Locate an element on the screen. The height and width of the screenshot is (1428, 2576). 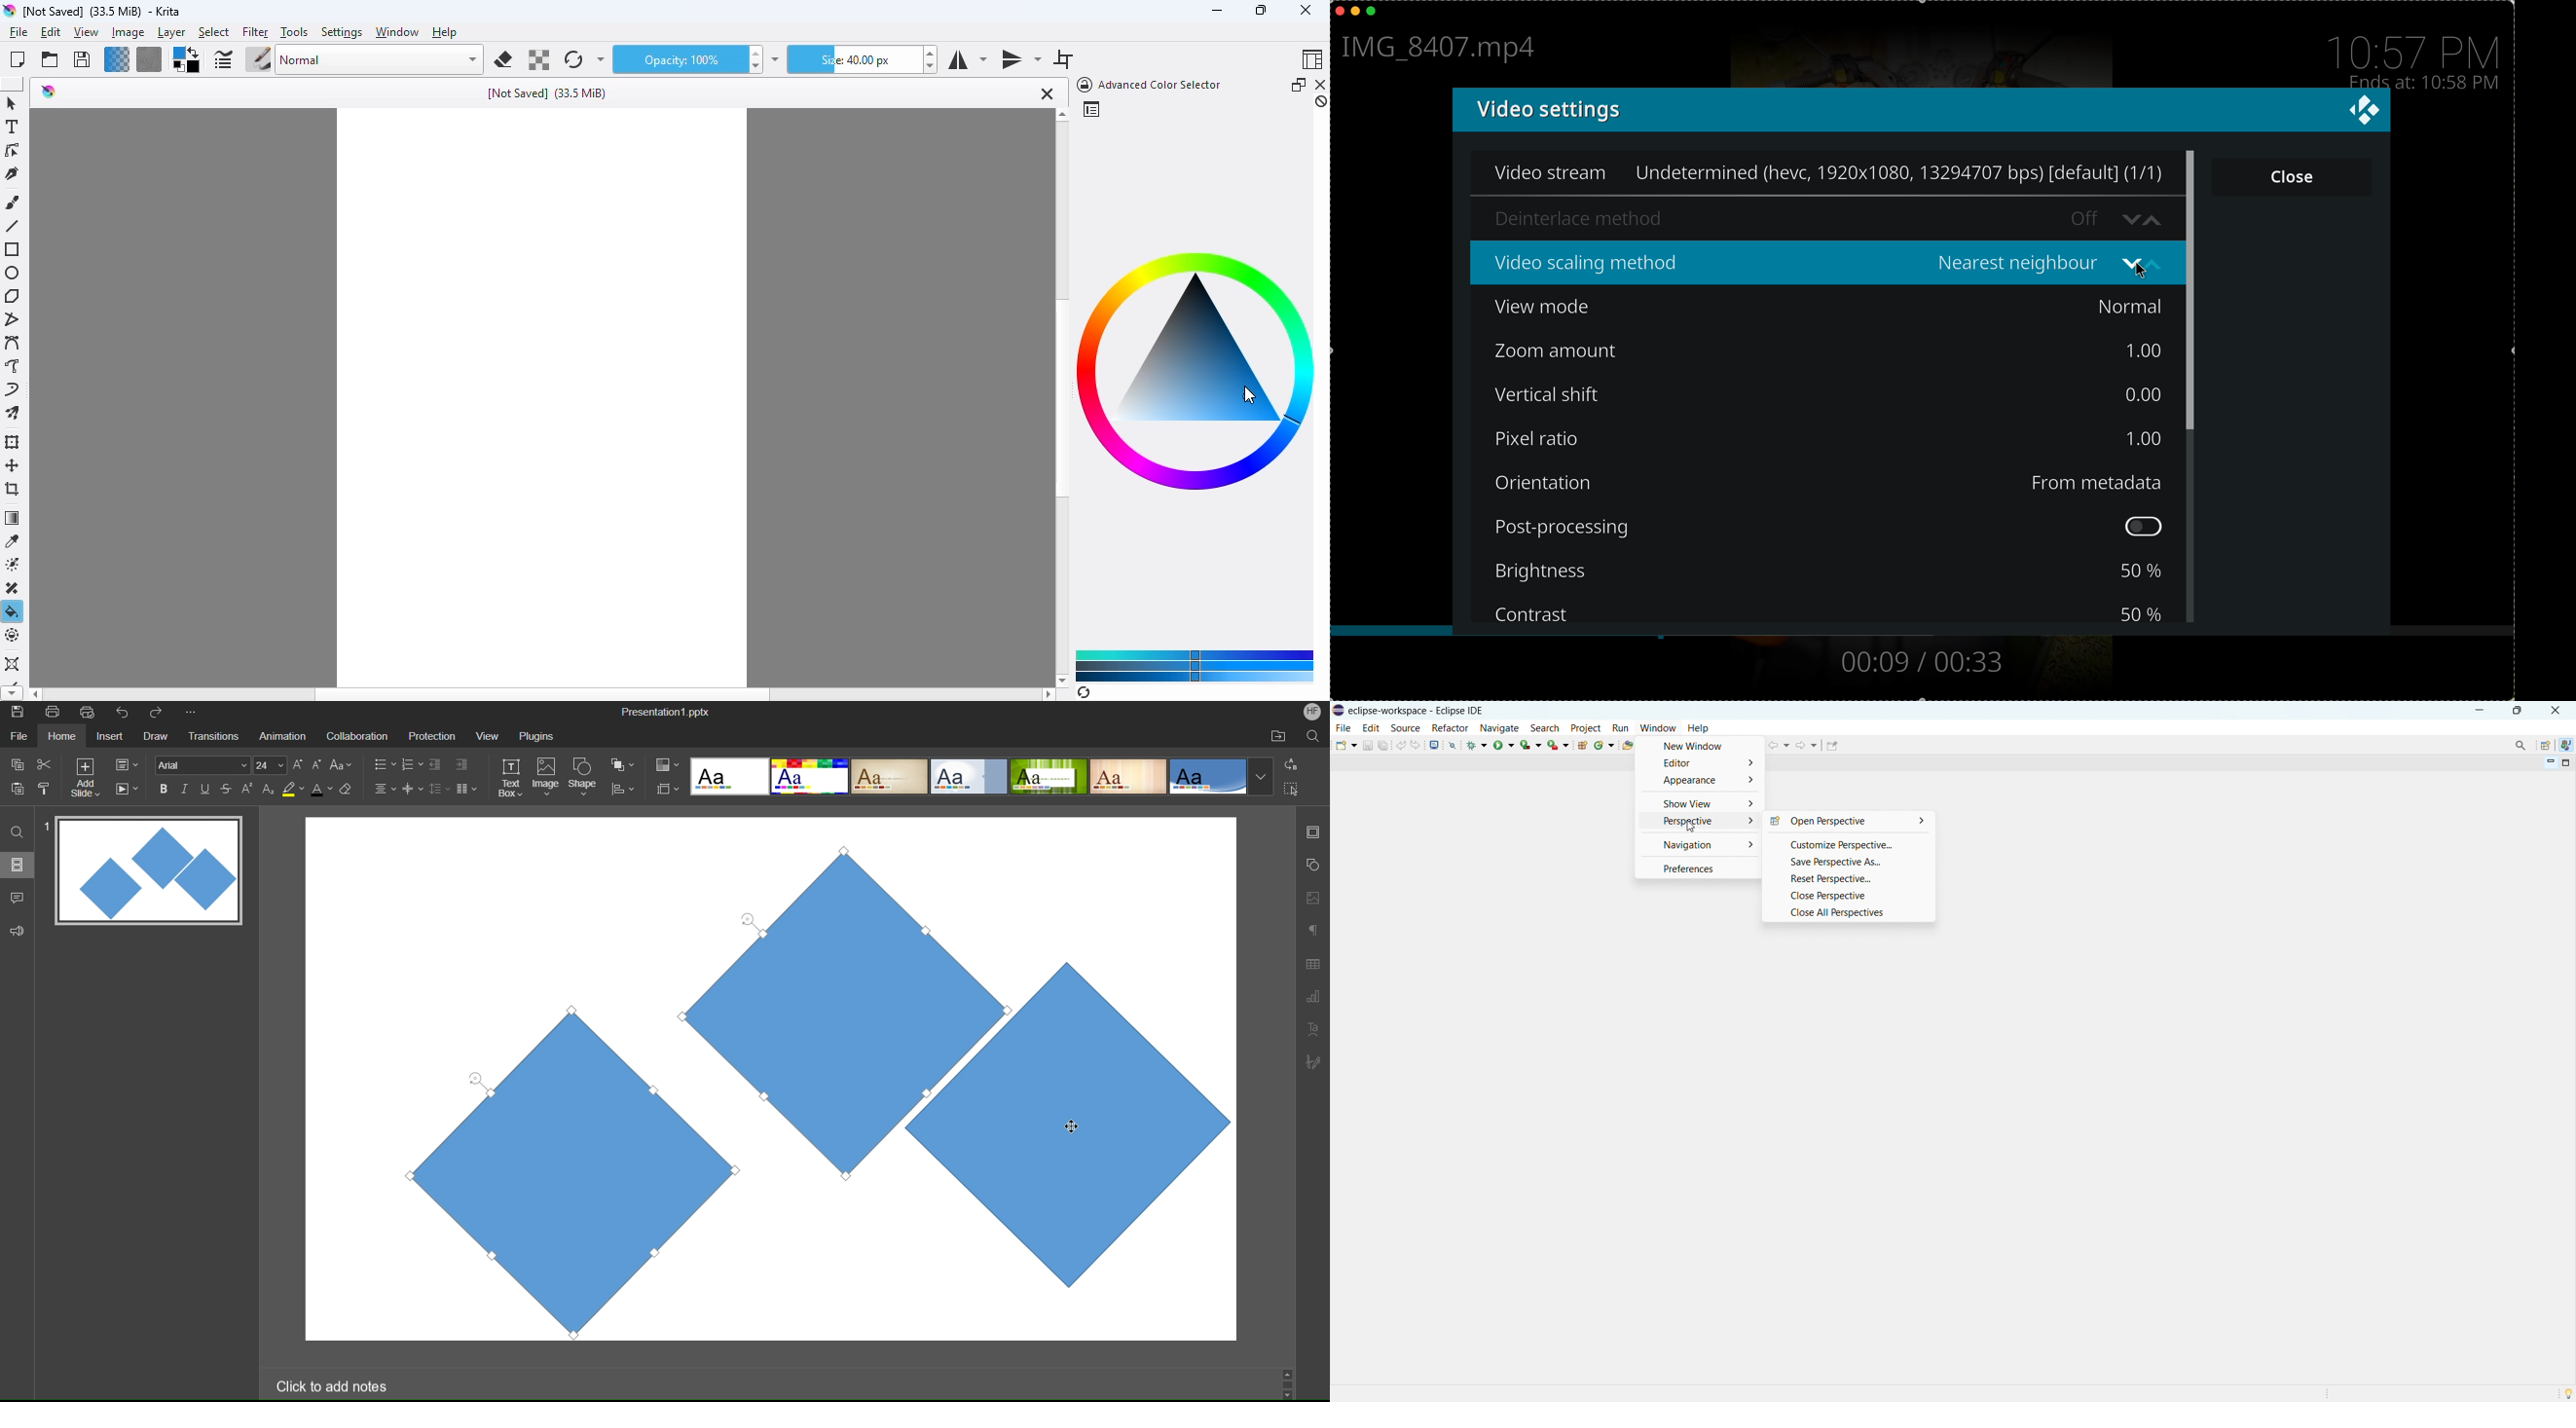
Number List is located at coordinates (411, 766).